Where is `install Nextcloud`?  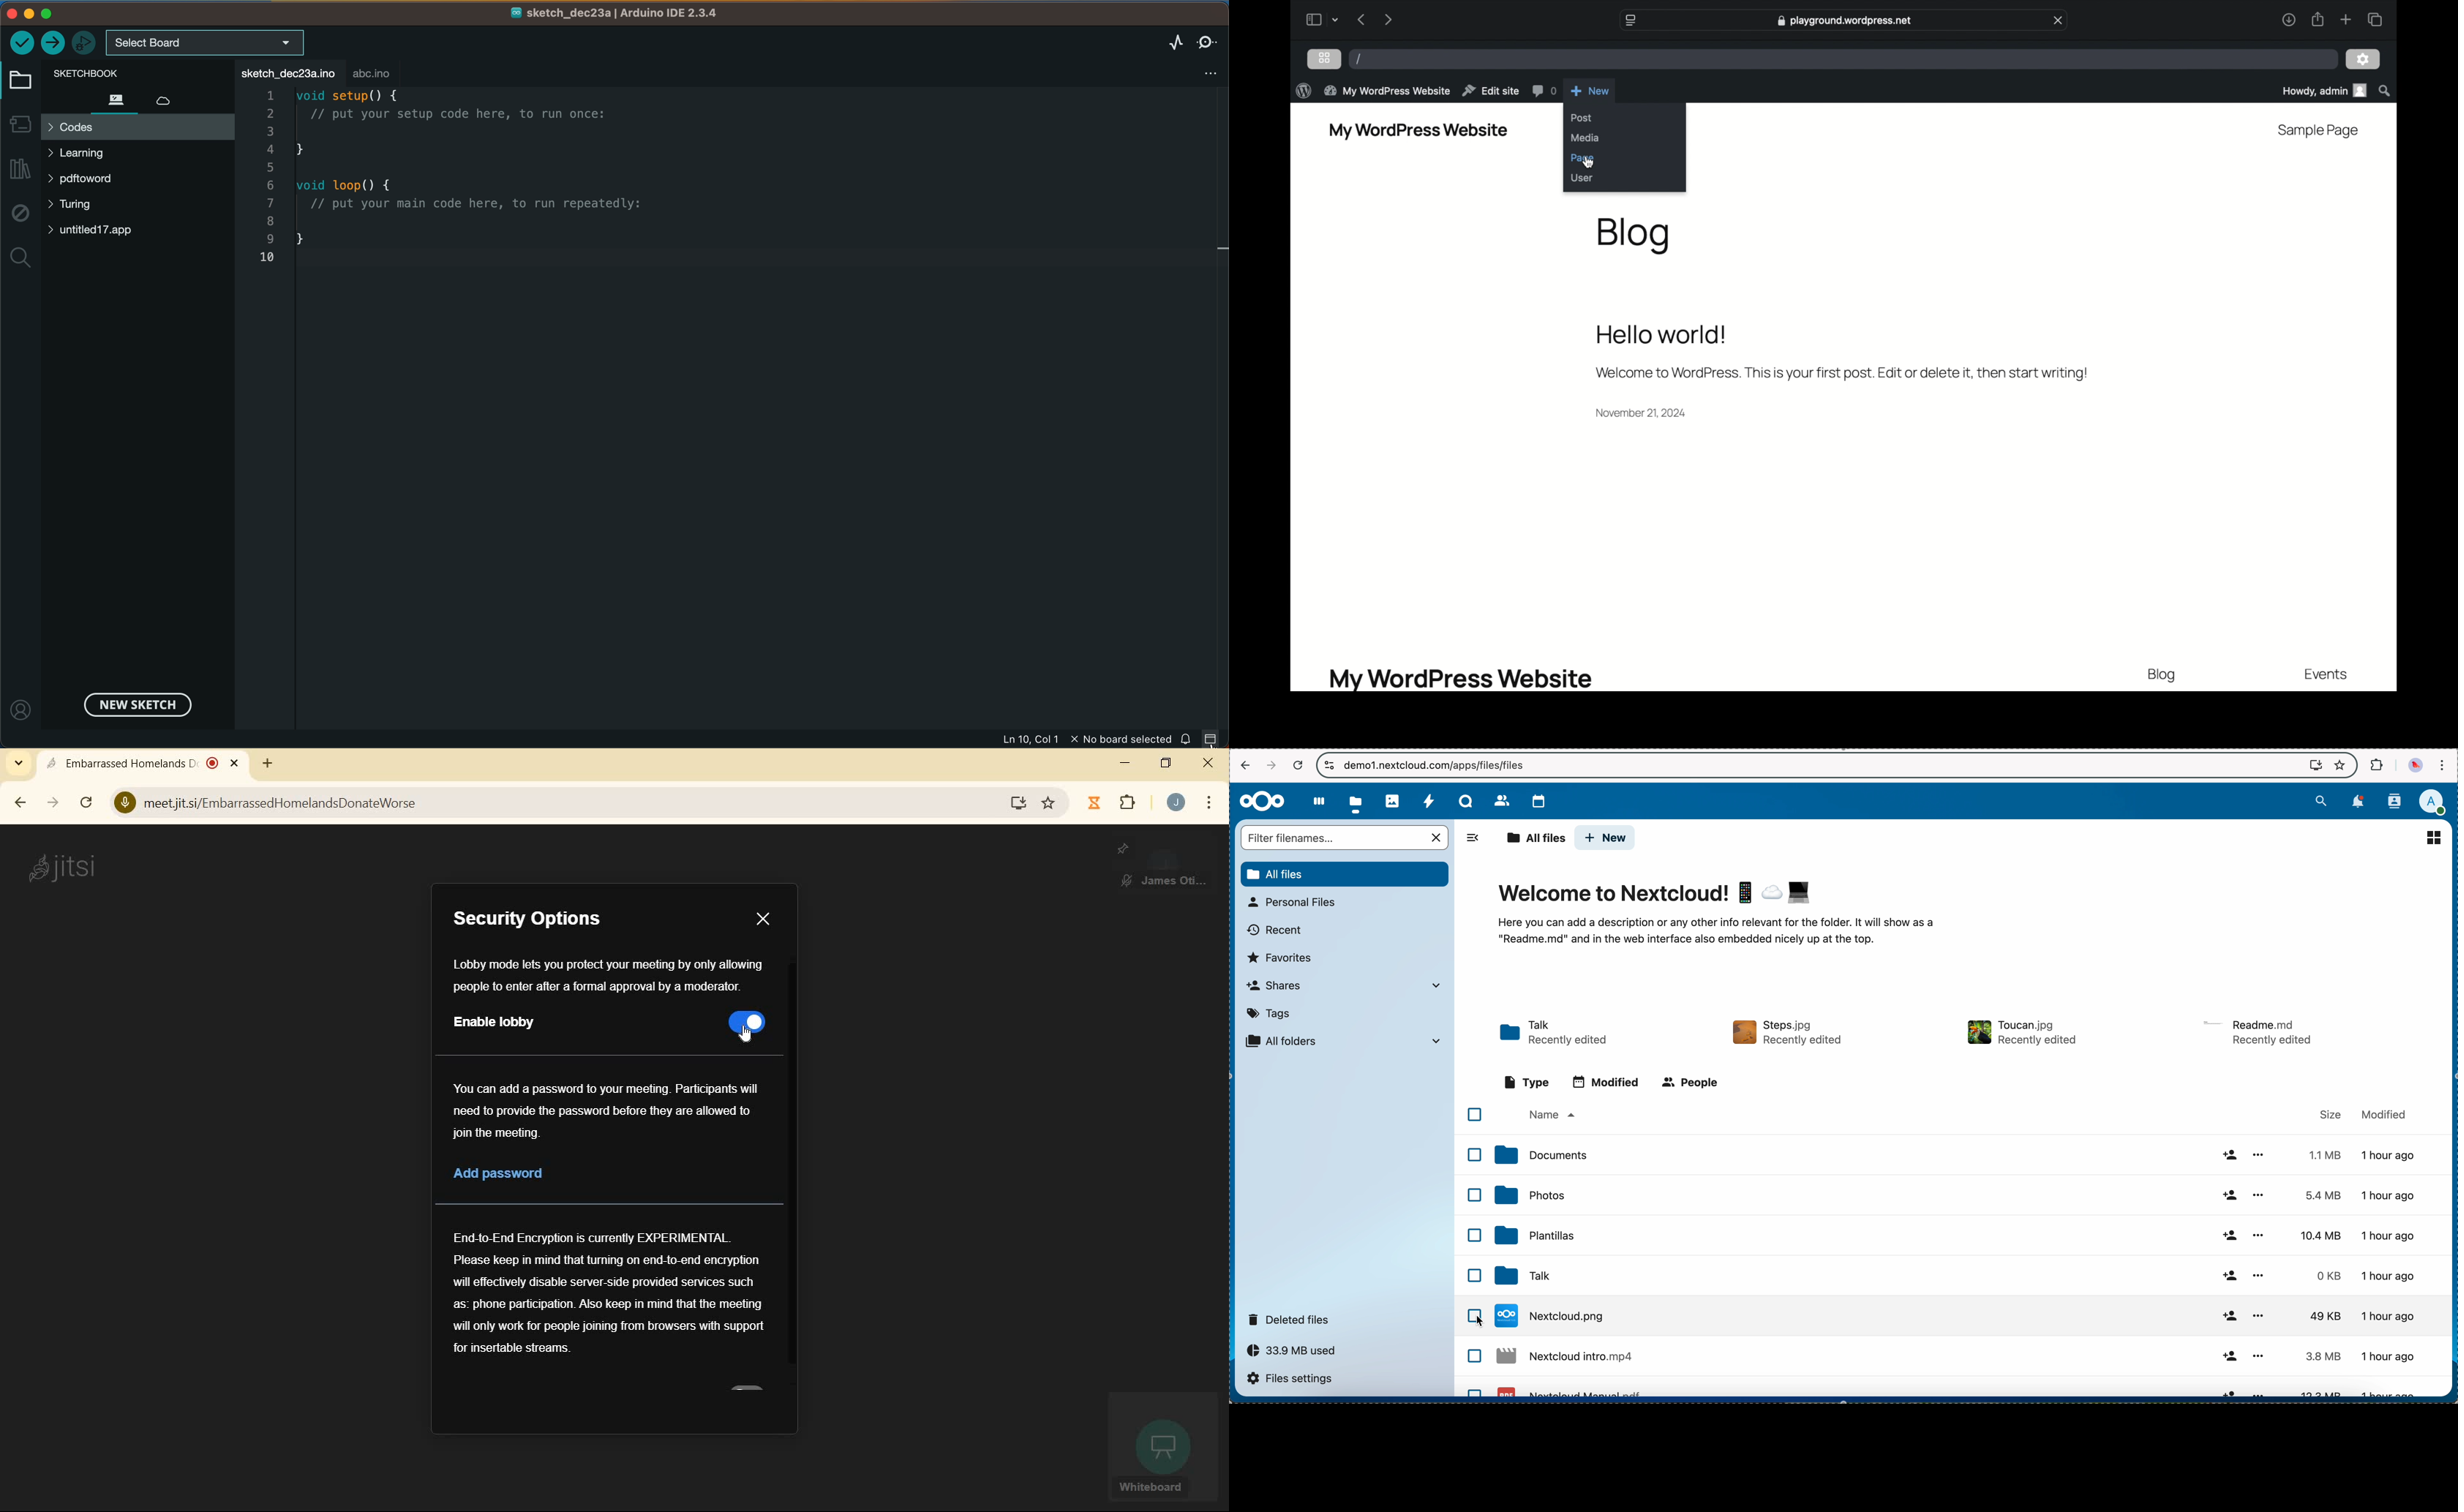
install Nextcloud is located at coordinates (2316, 766).